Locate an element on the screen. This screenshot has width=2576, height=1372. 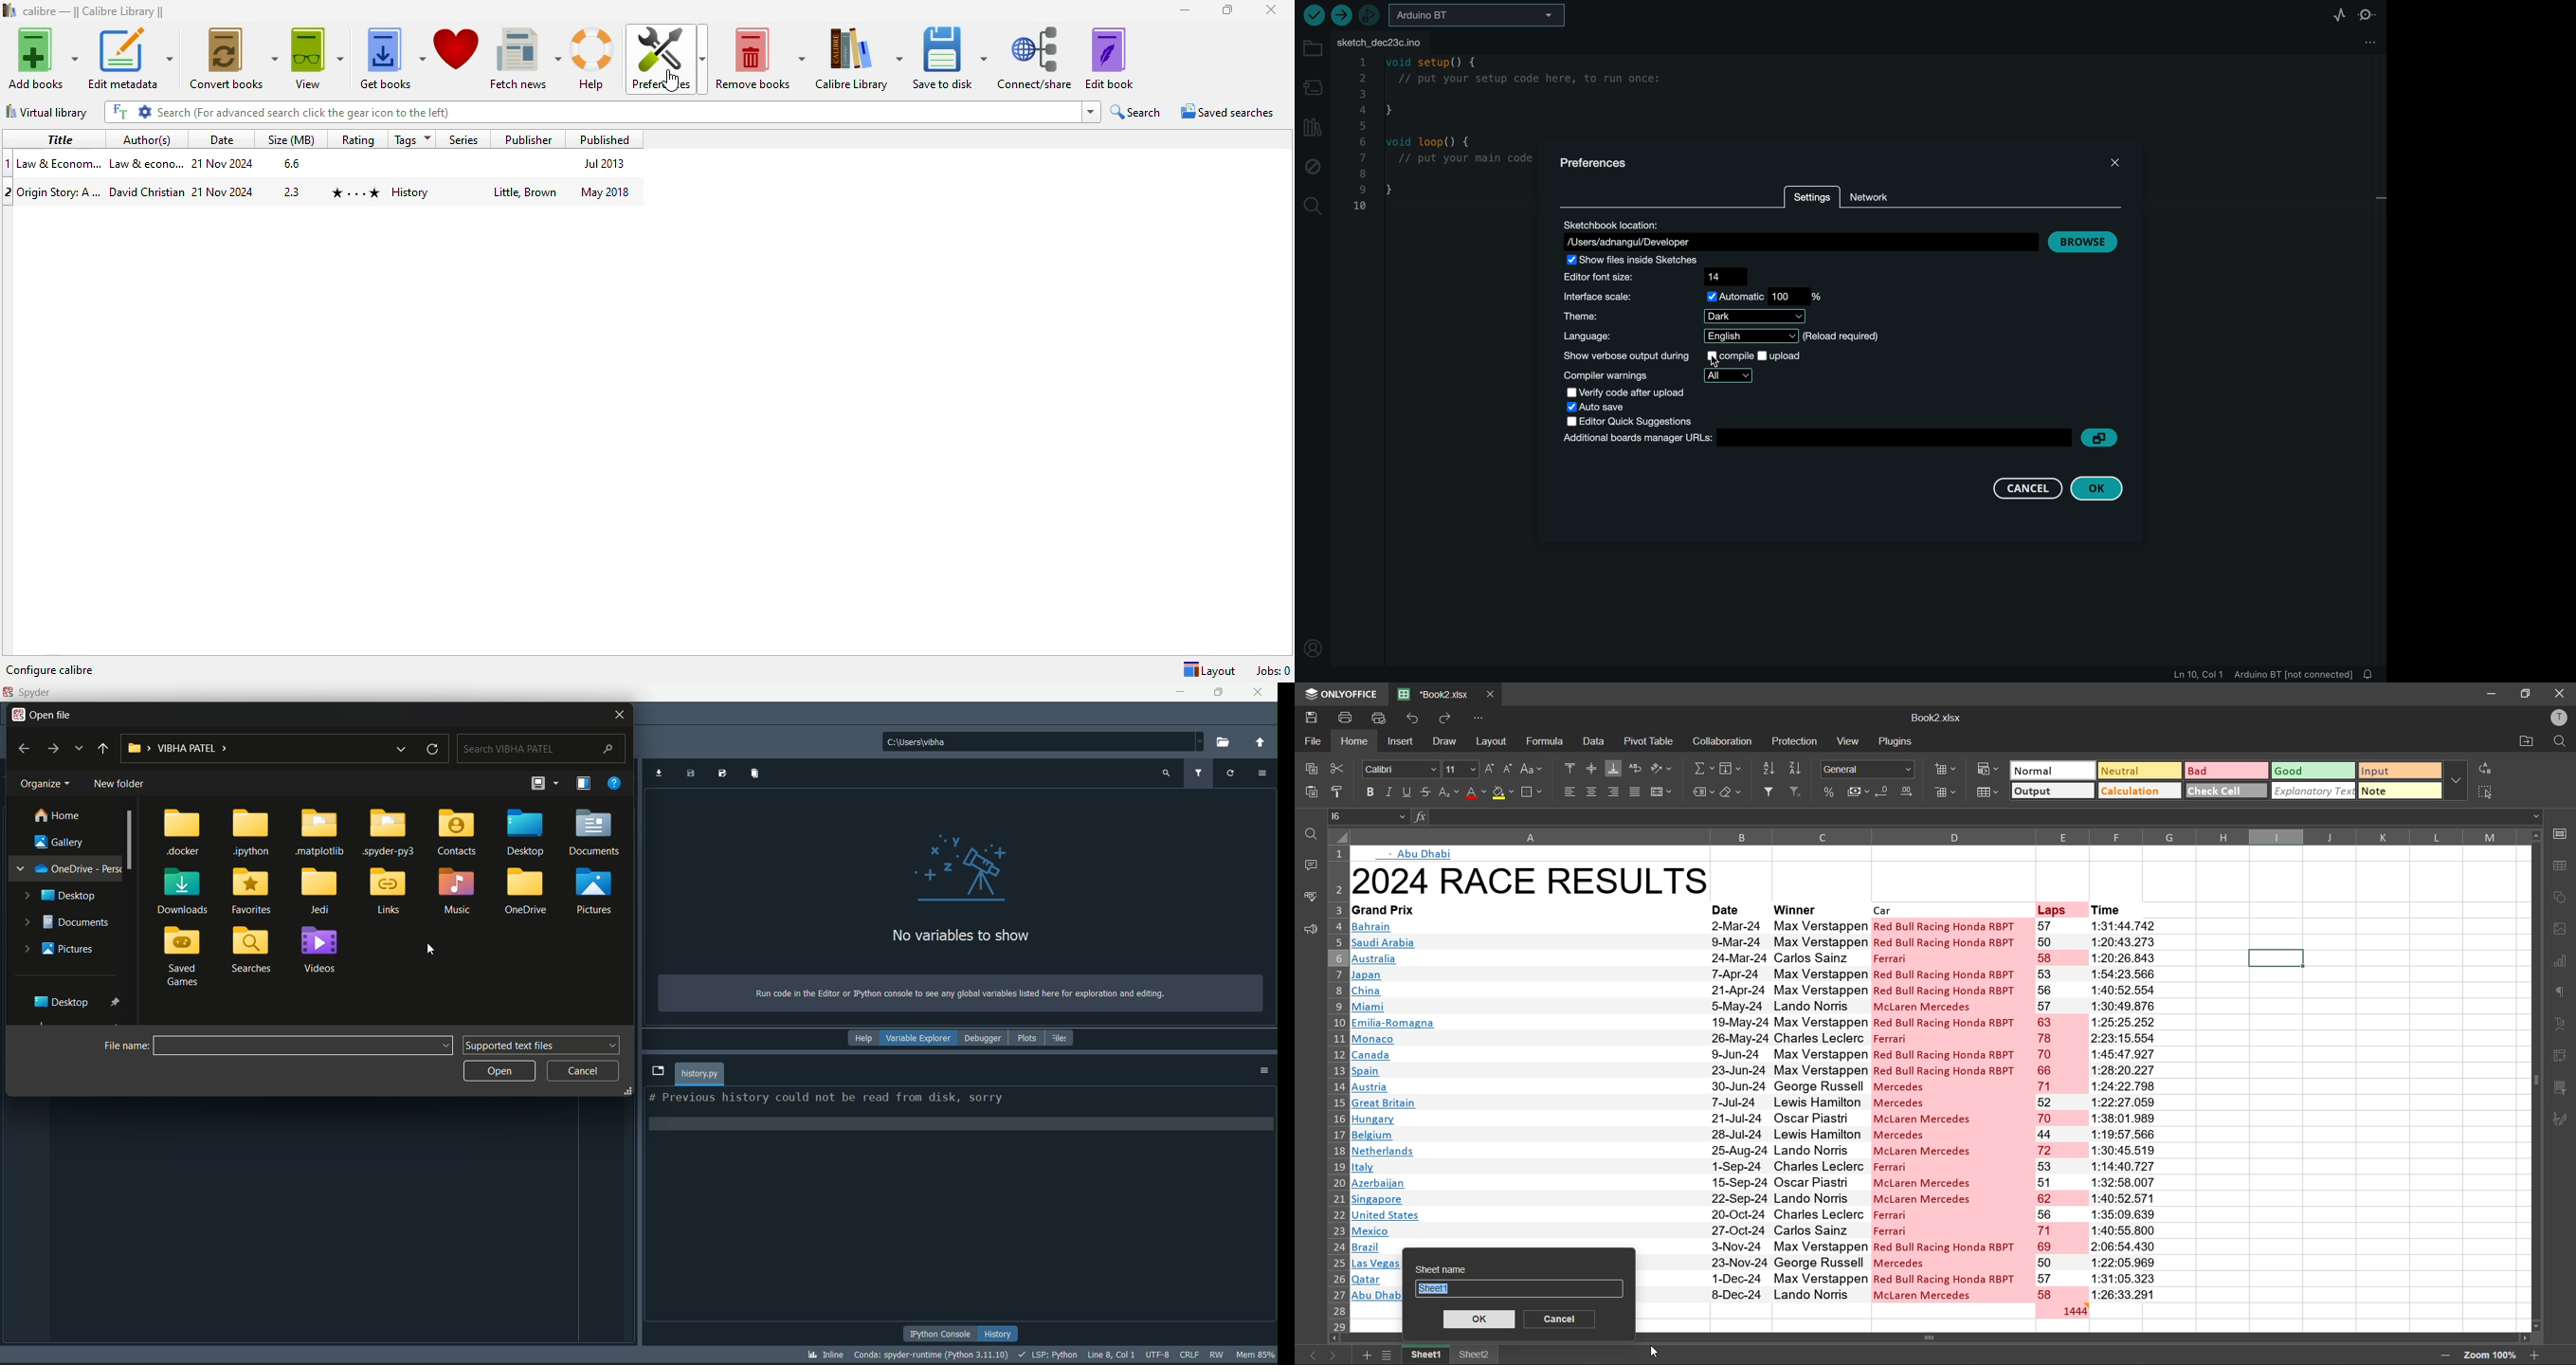
align bottom is located at coordinates (1614, 767).